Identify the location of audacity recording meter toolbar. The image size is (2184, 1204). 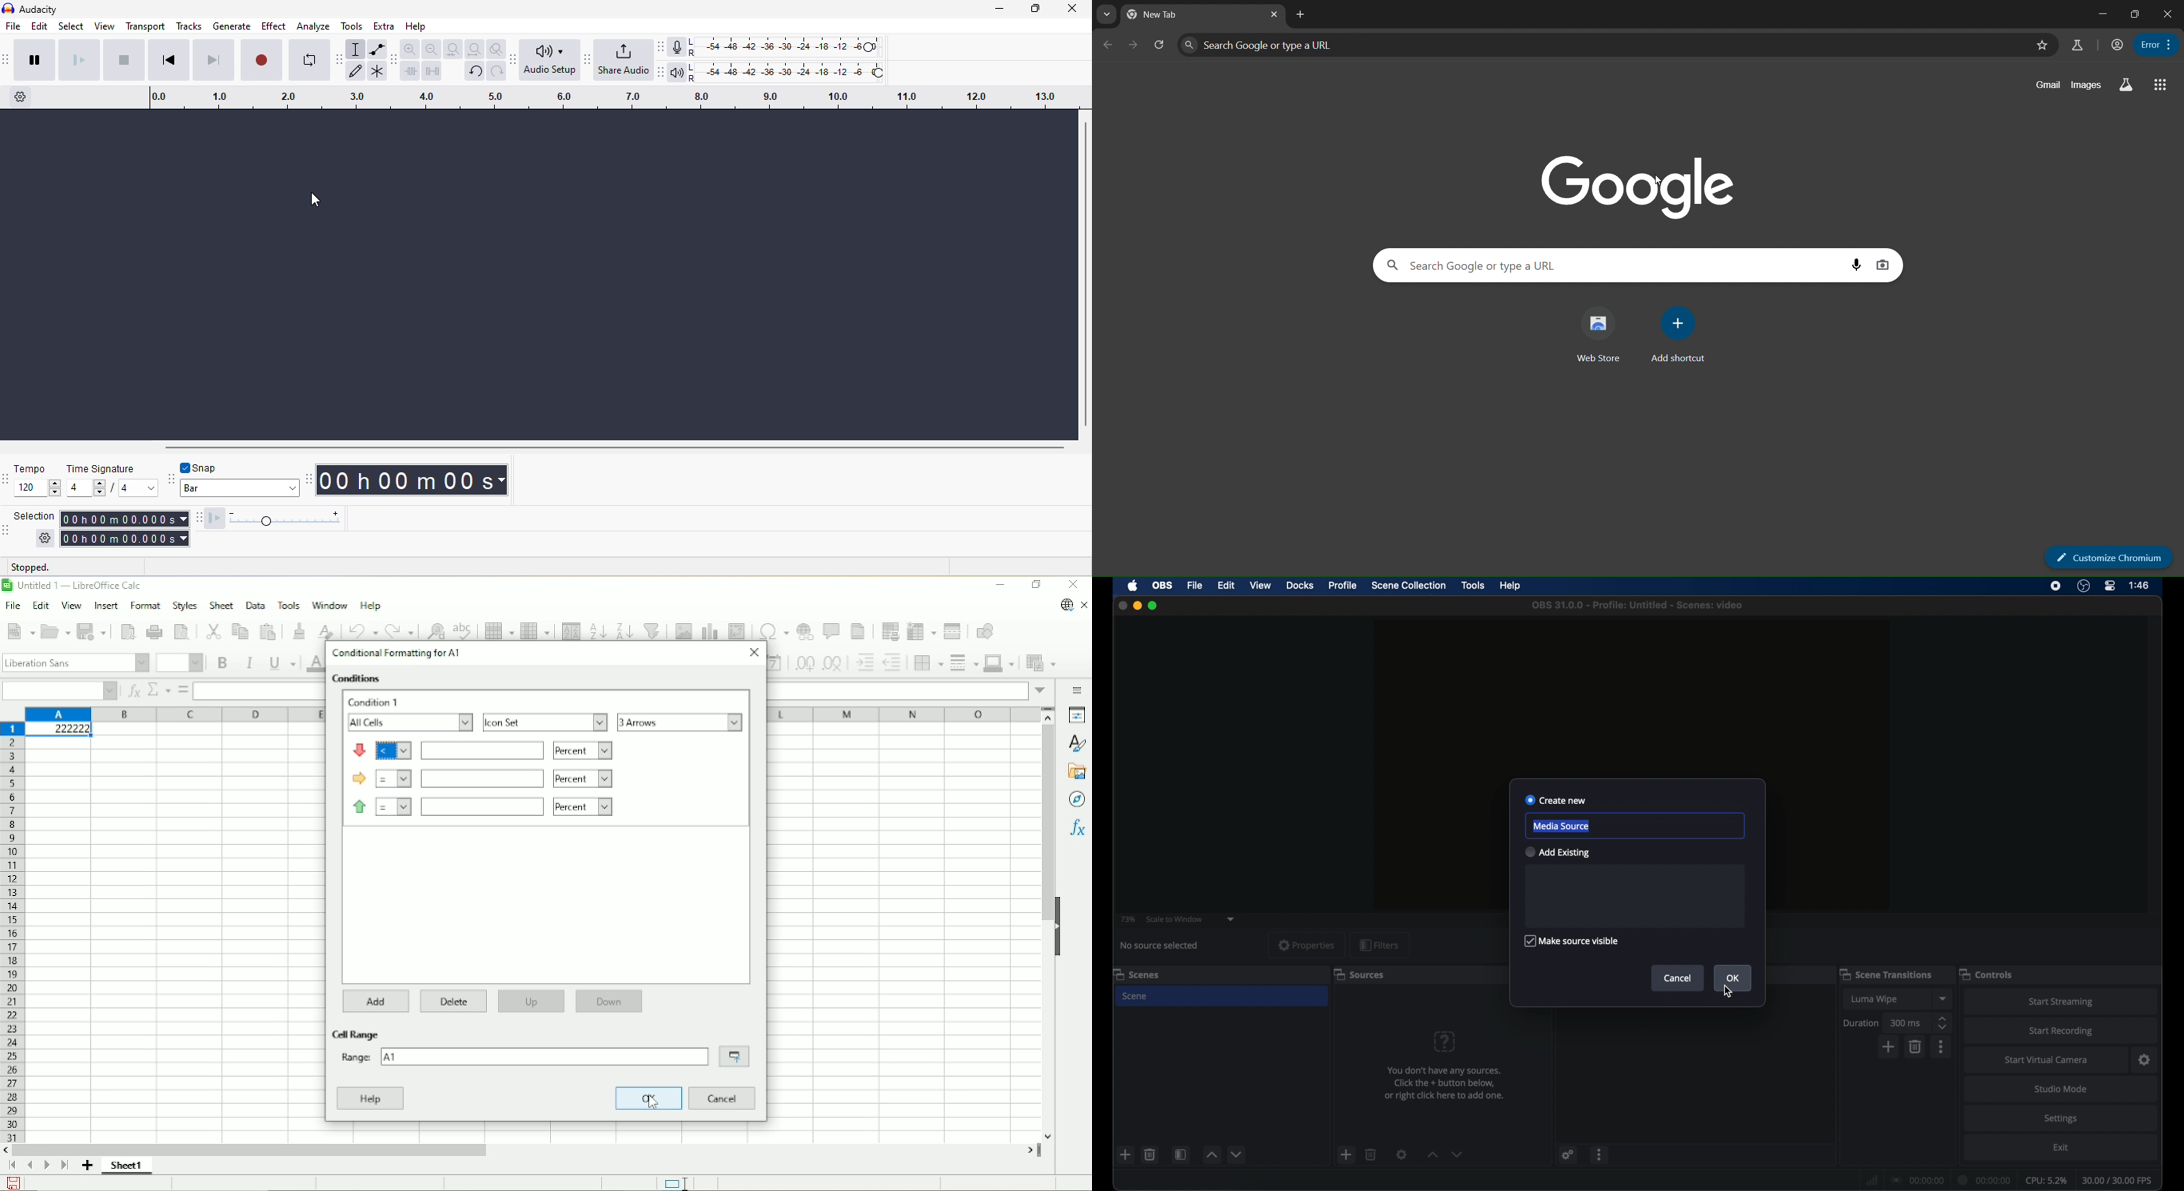
(663, 50).